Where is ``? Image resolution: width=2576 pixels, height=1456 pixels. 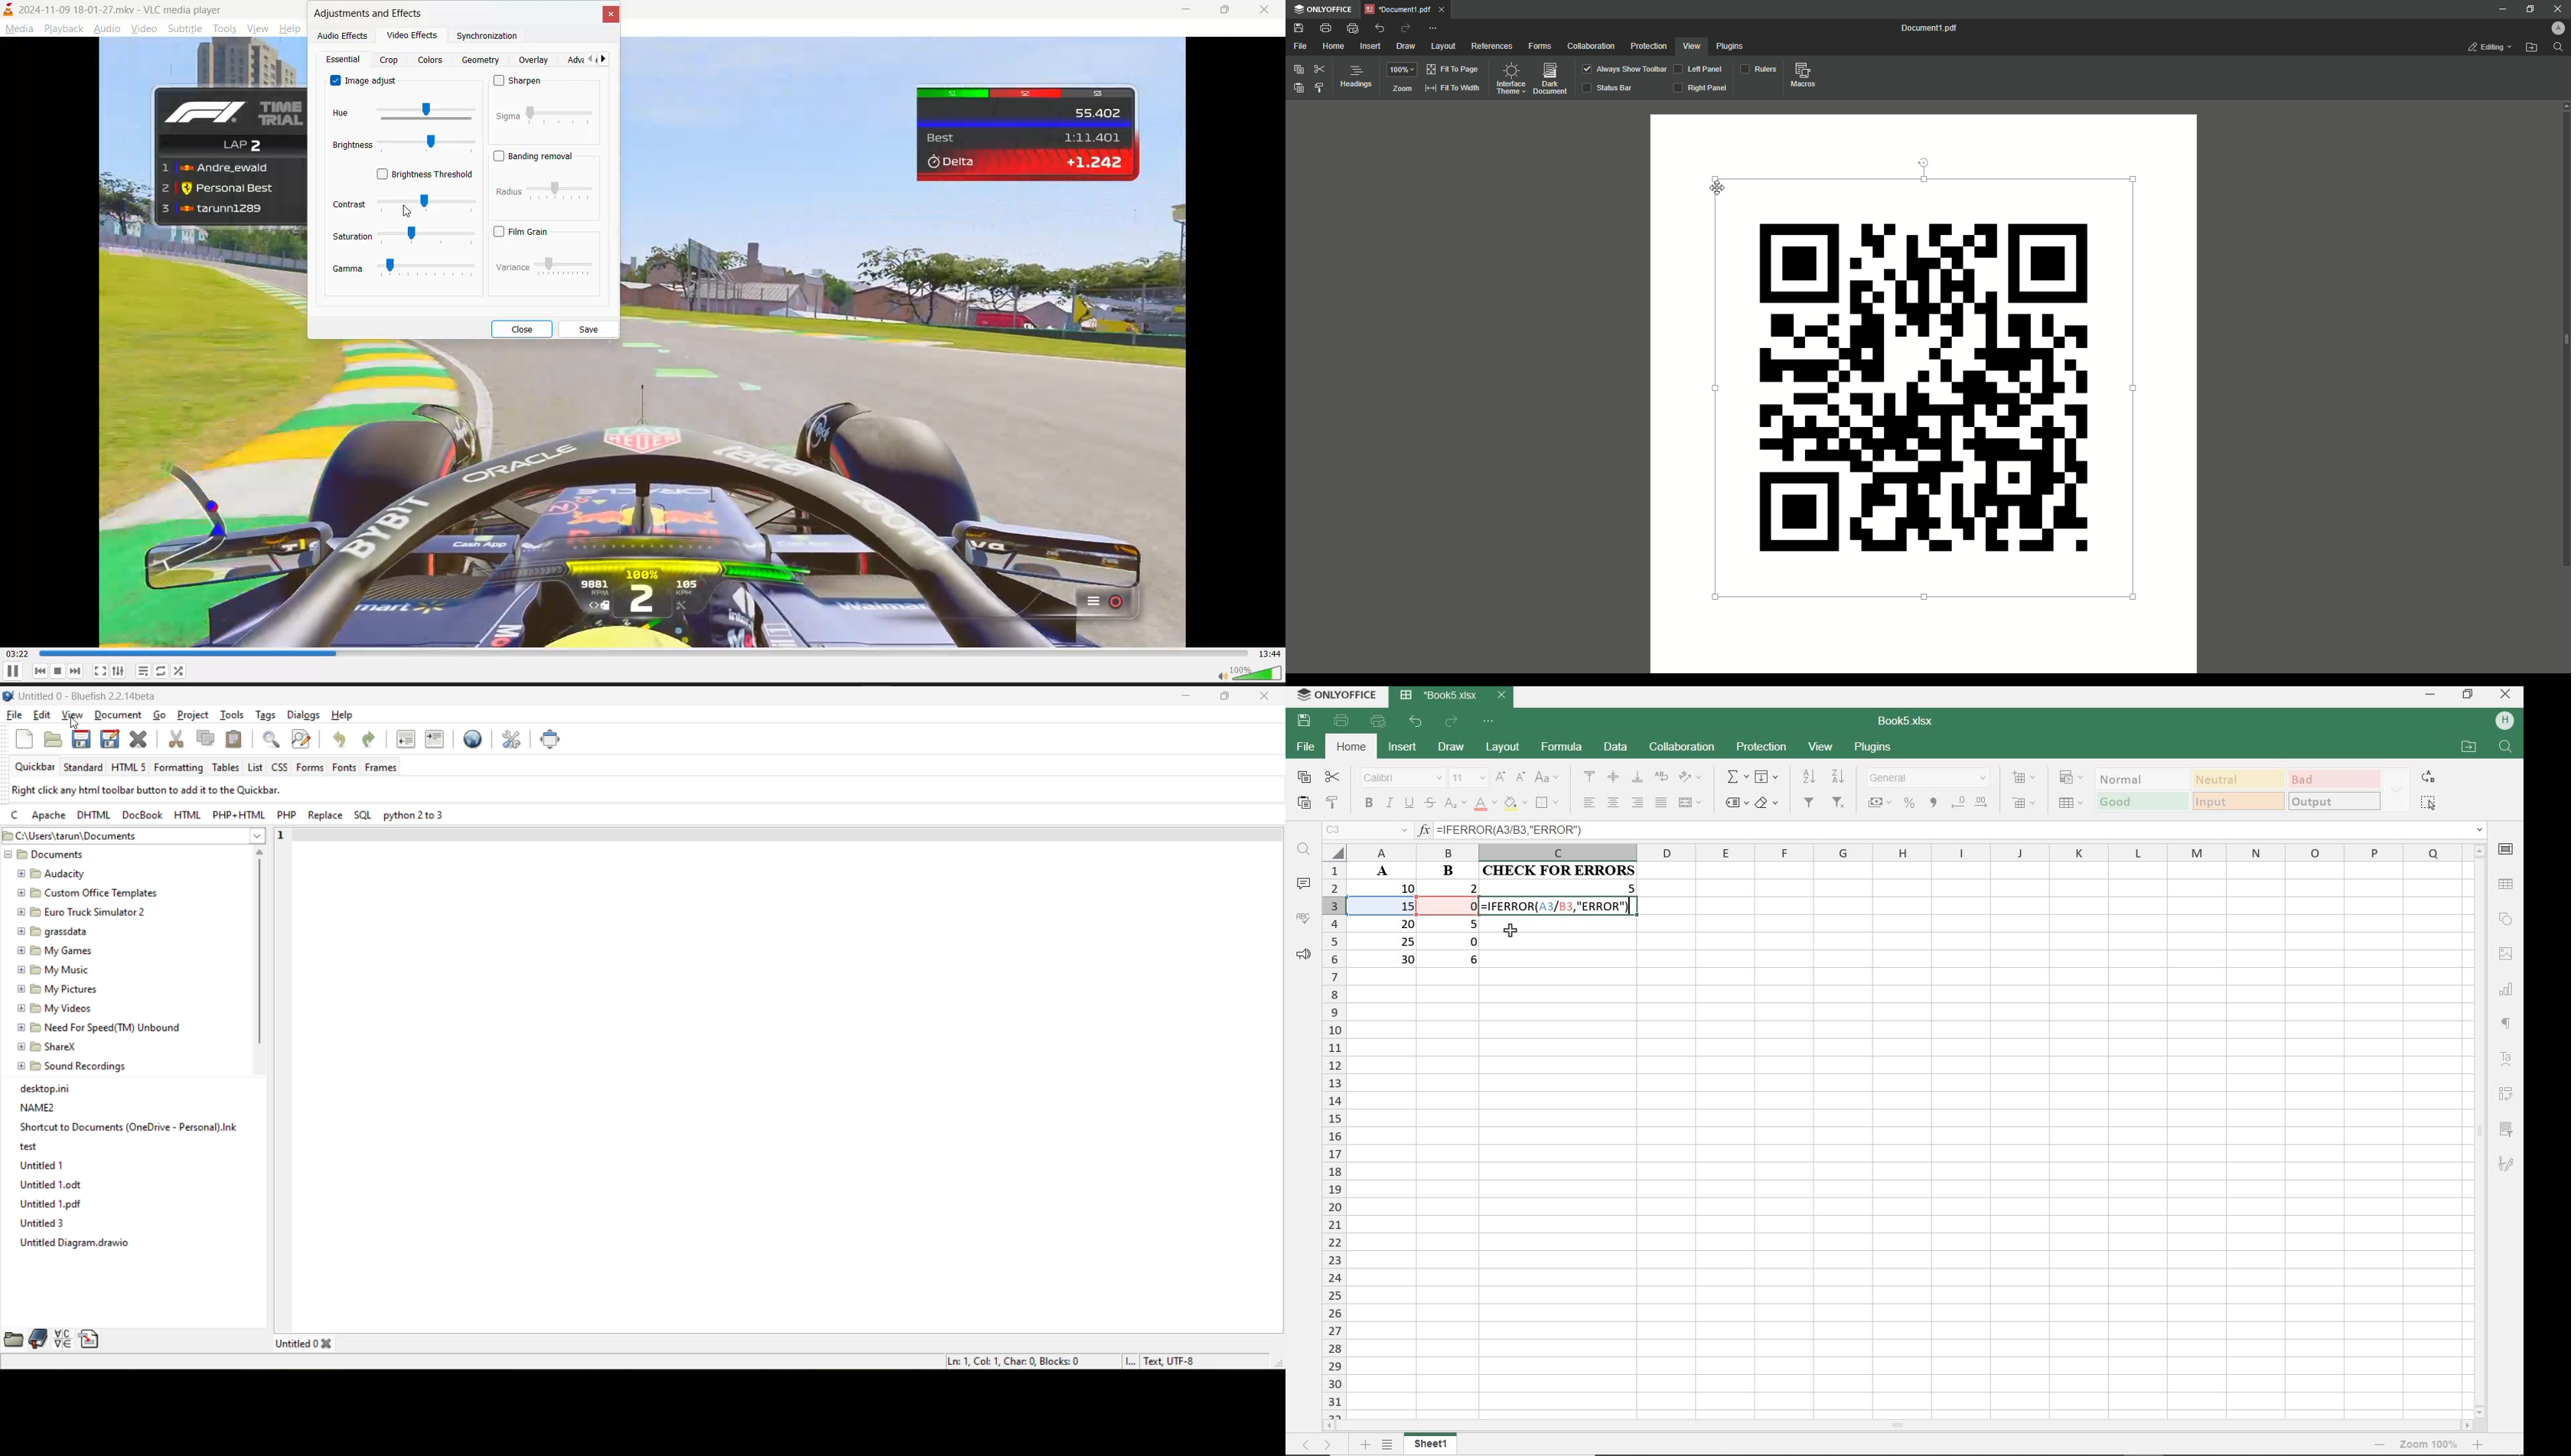
 is located at coordinates (2509, 1062).